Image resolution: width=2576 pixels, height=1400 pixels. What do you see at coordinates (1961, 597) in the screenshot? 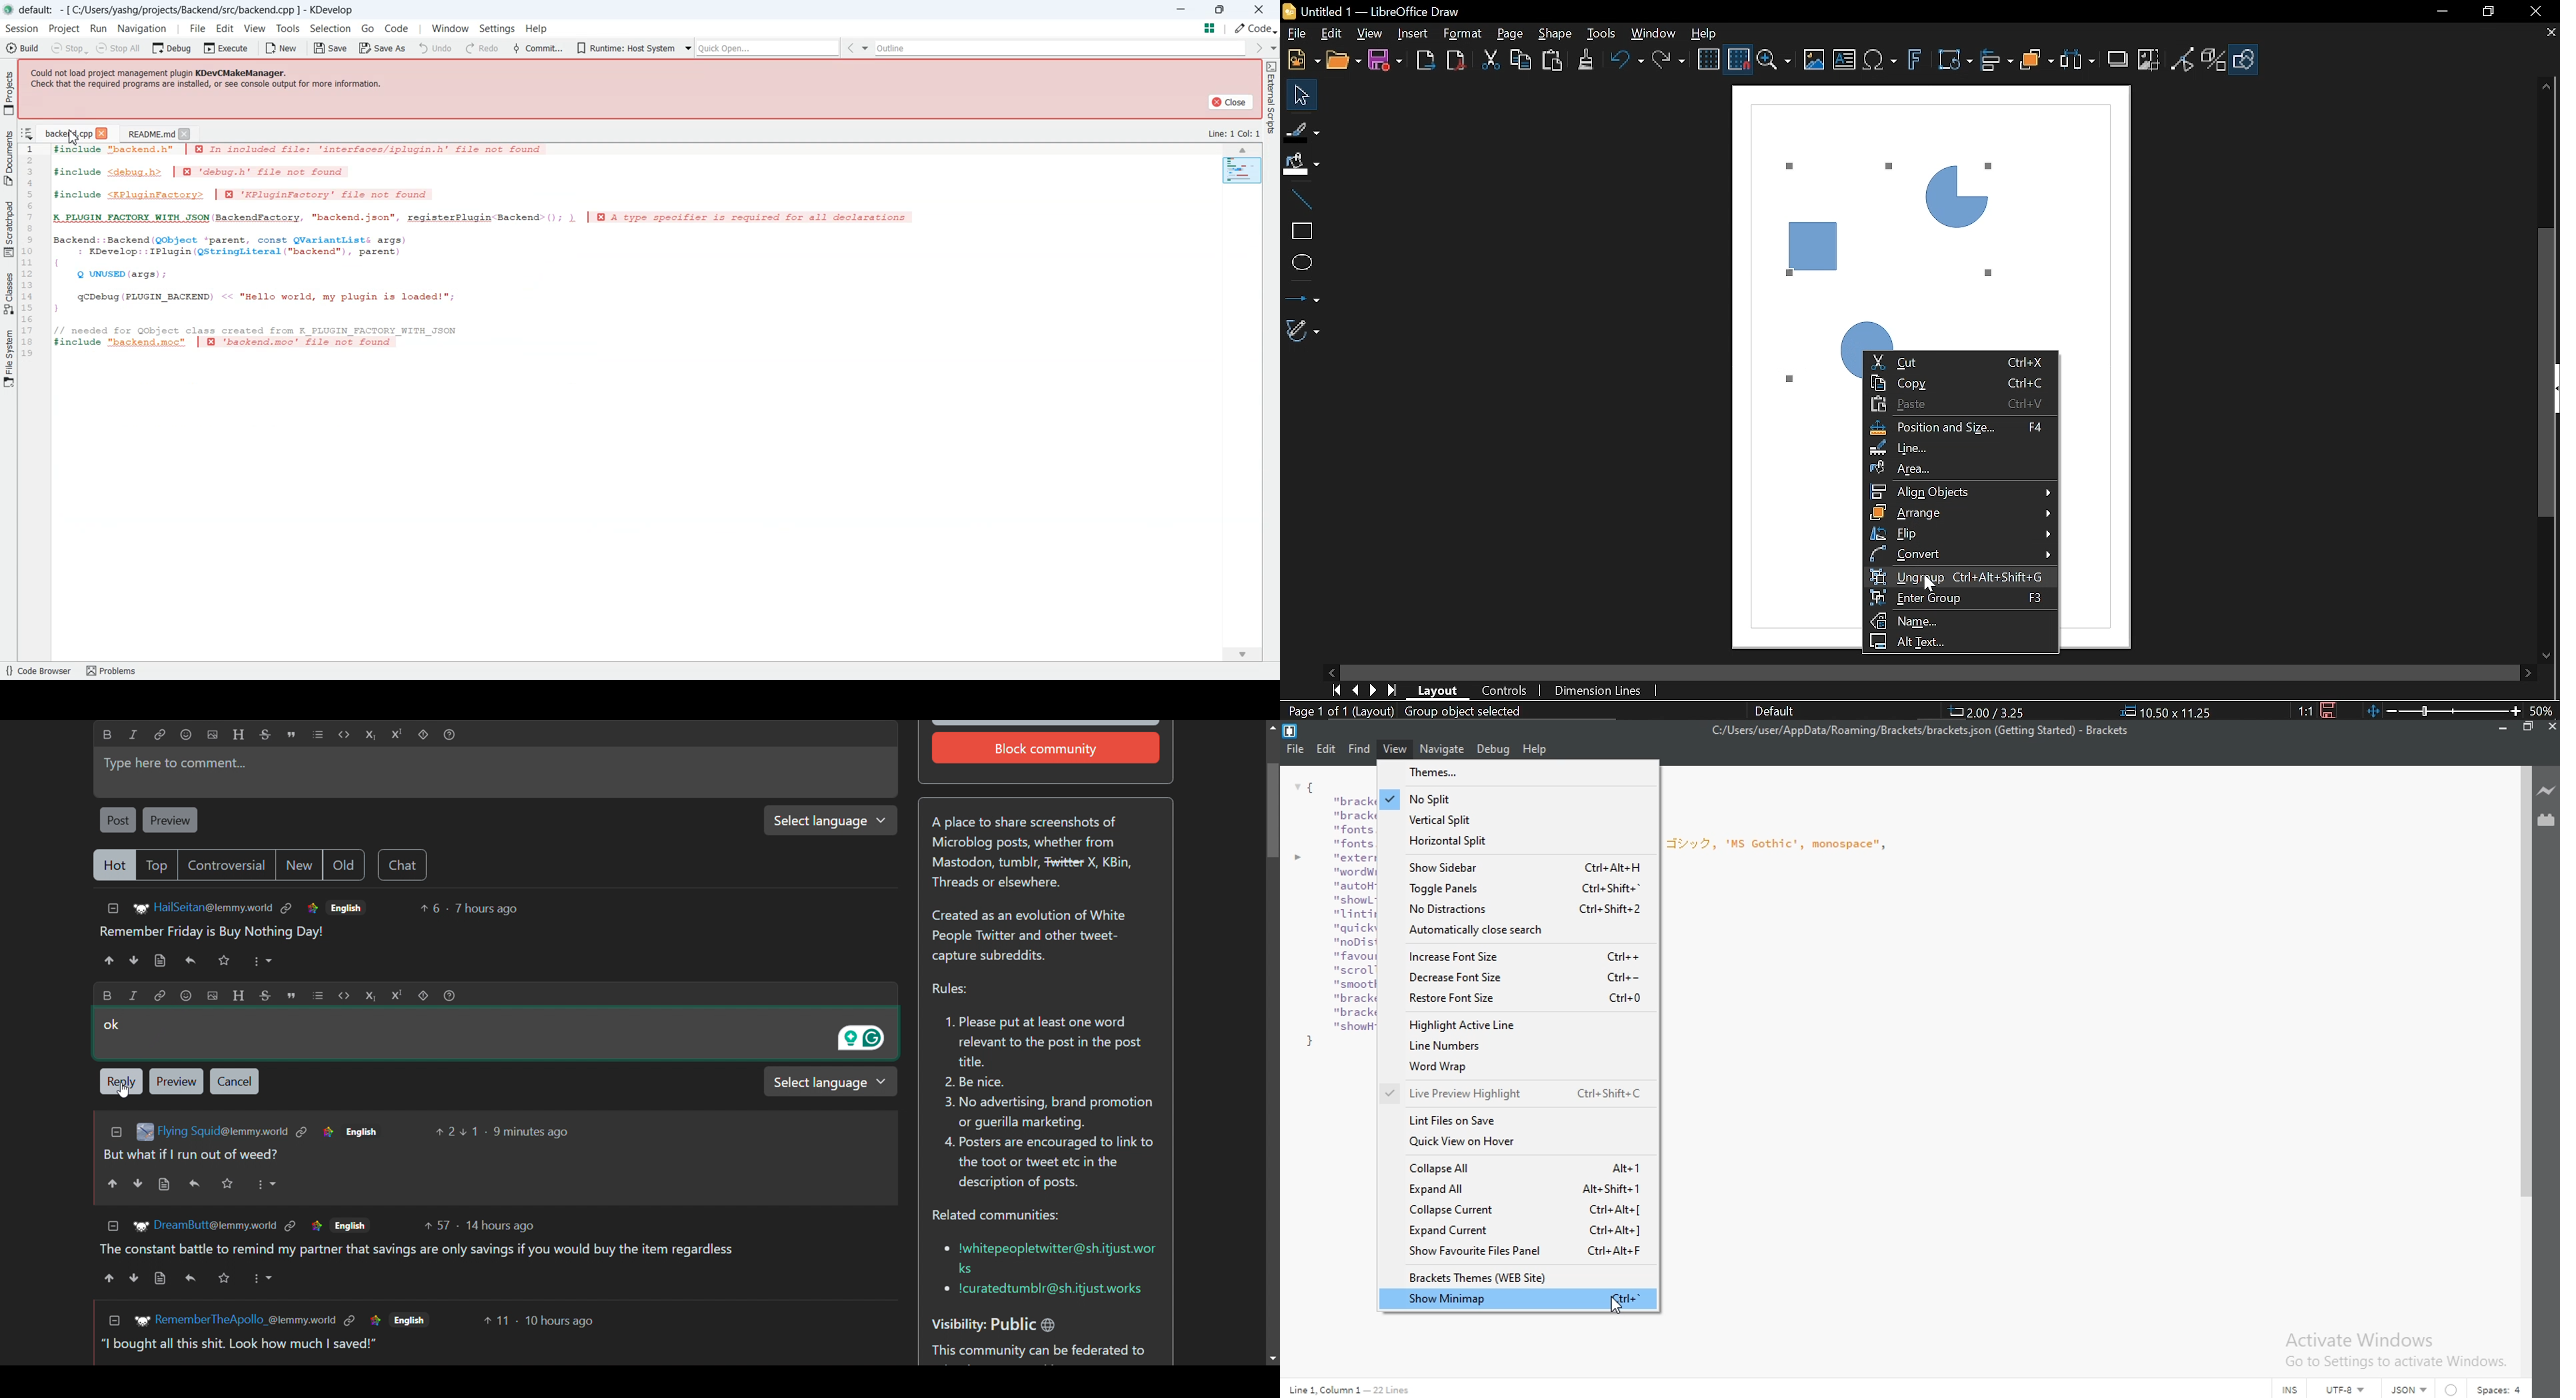
I see `Enter group` at bounding box center [1961, 597].